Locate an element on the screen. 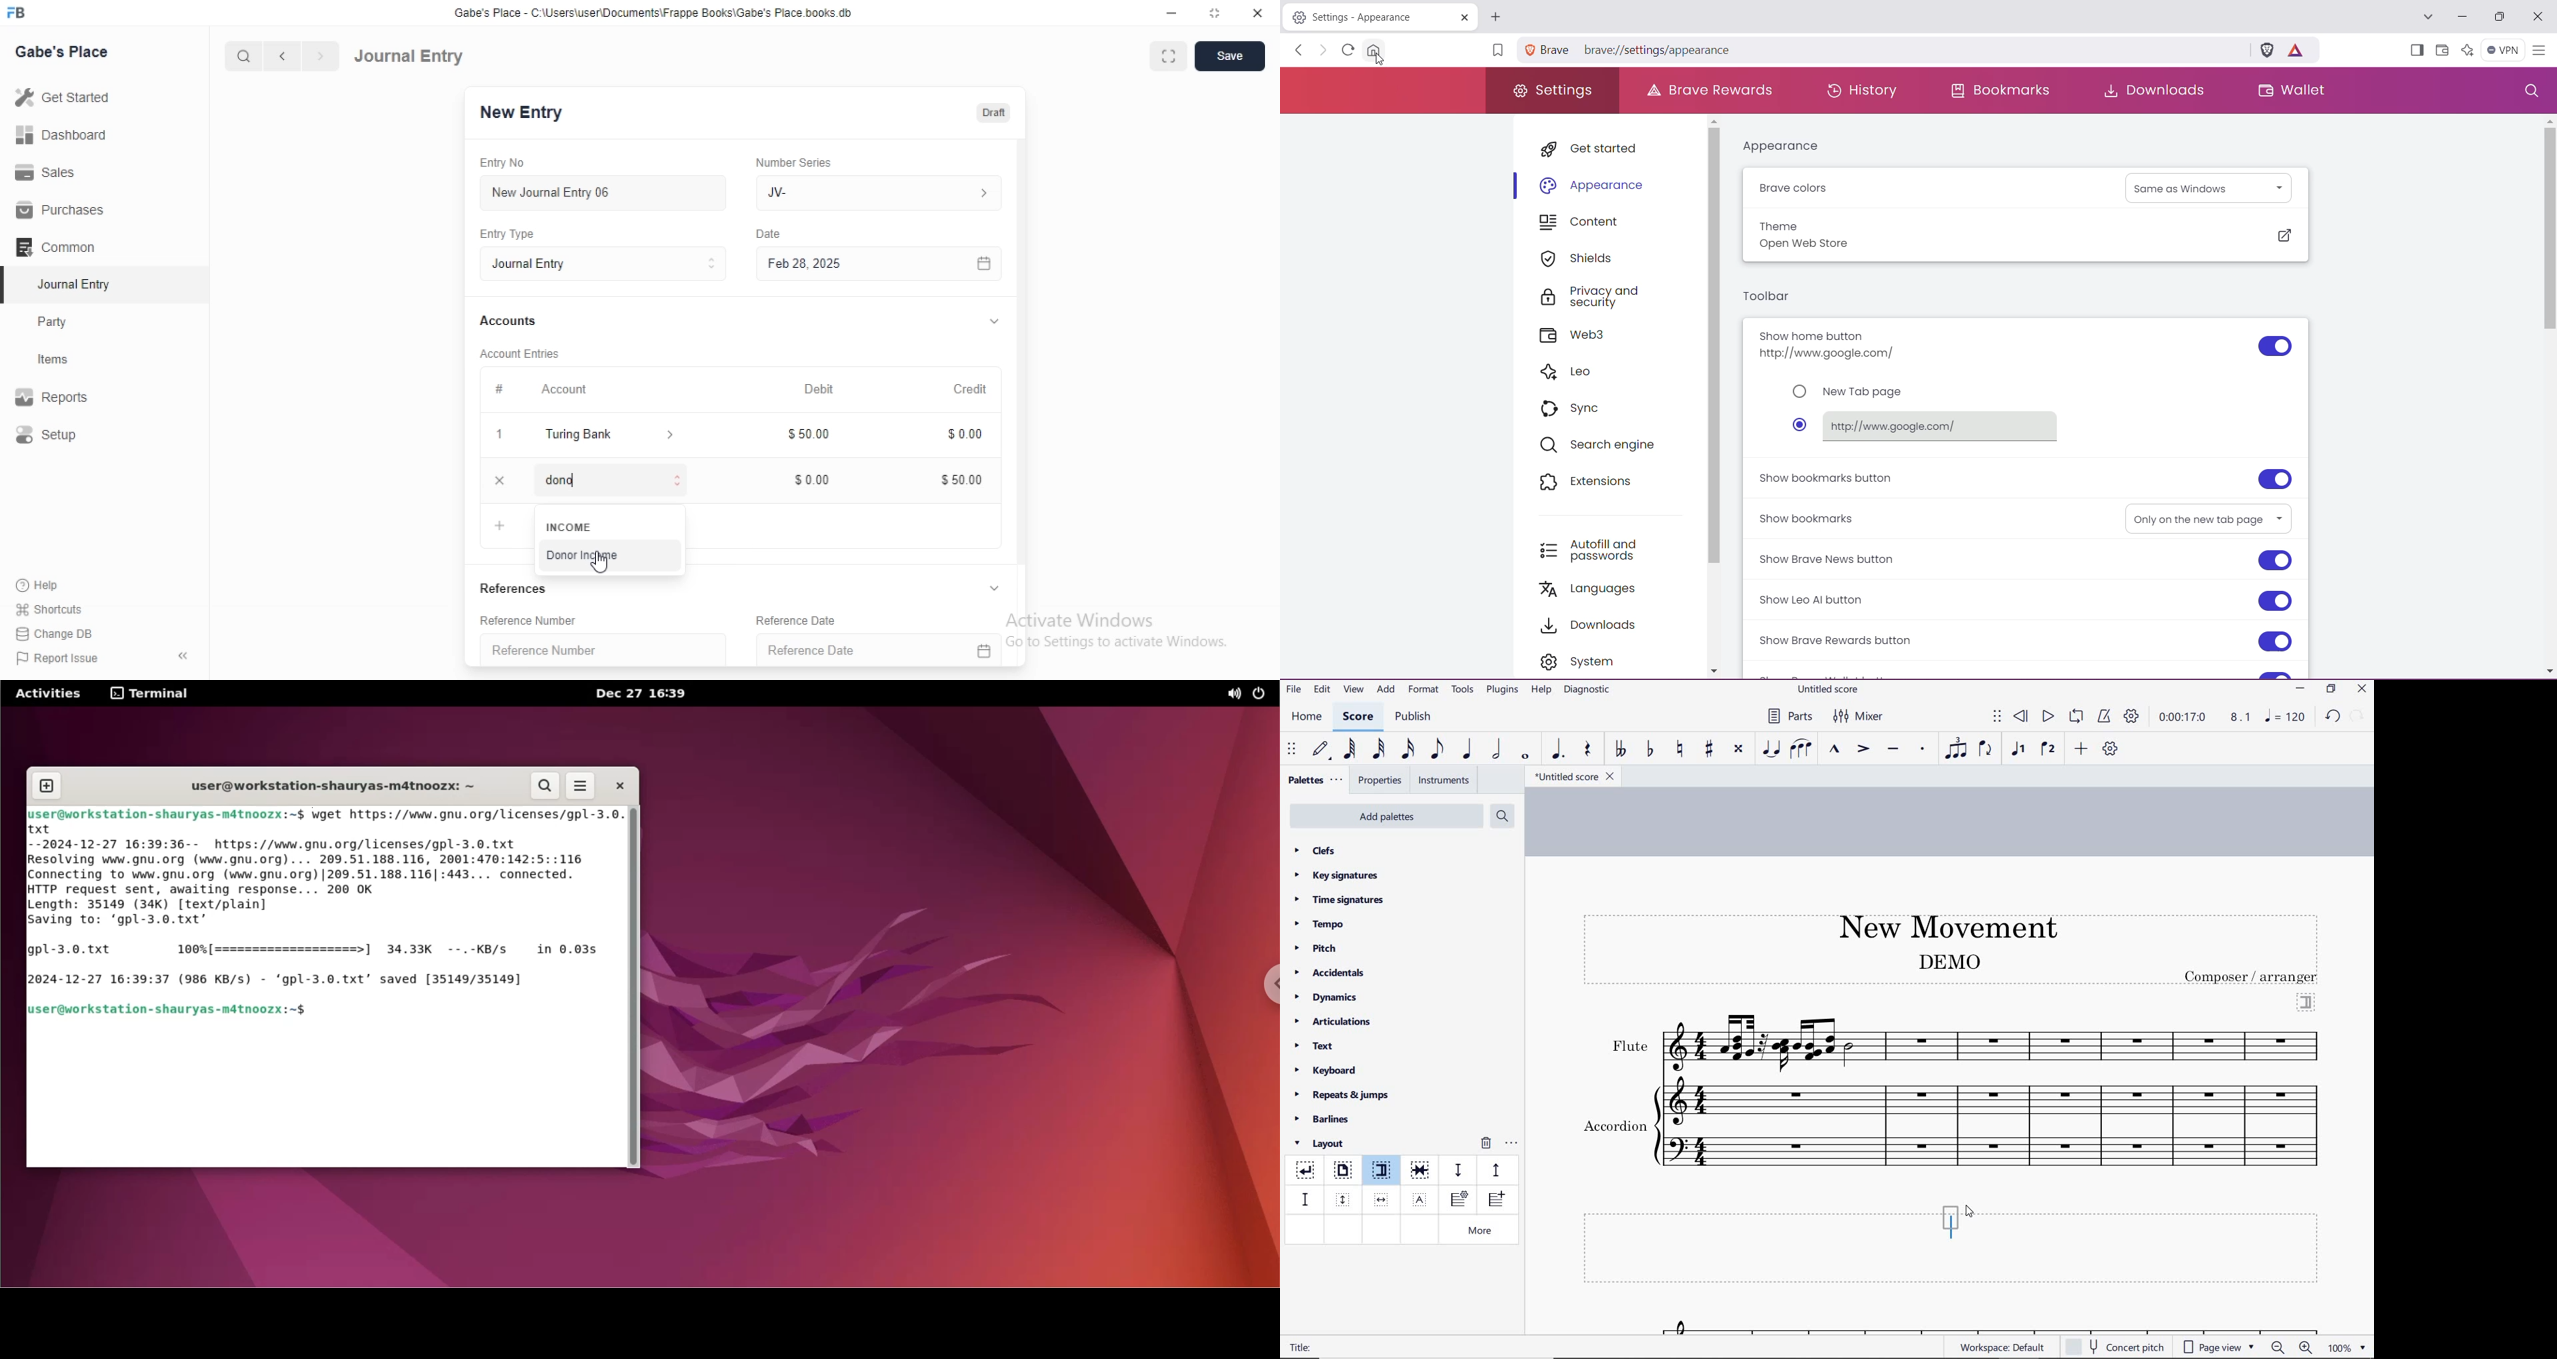 Image resolution: width=2576 pixels, height=1372 pixels. keep measure on the same system is located at coordinates (1421, 1171).